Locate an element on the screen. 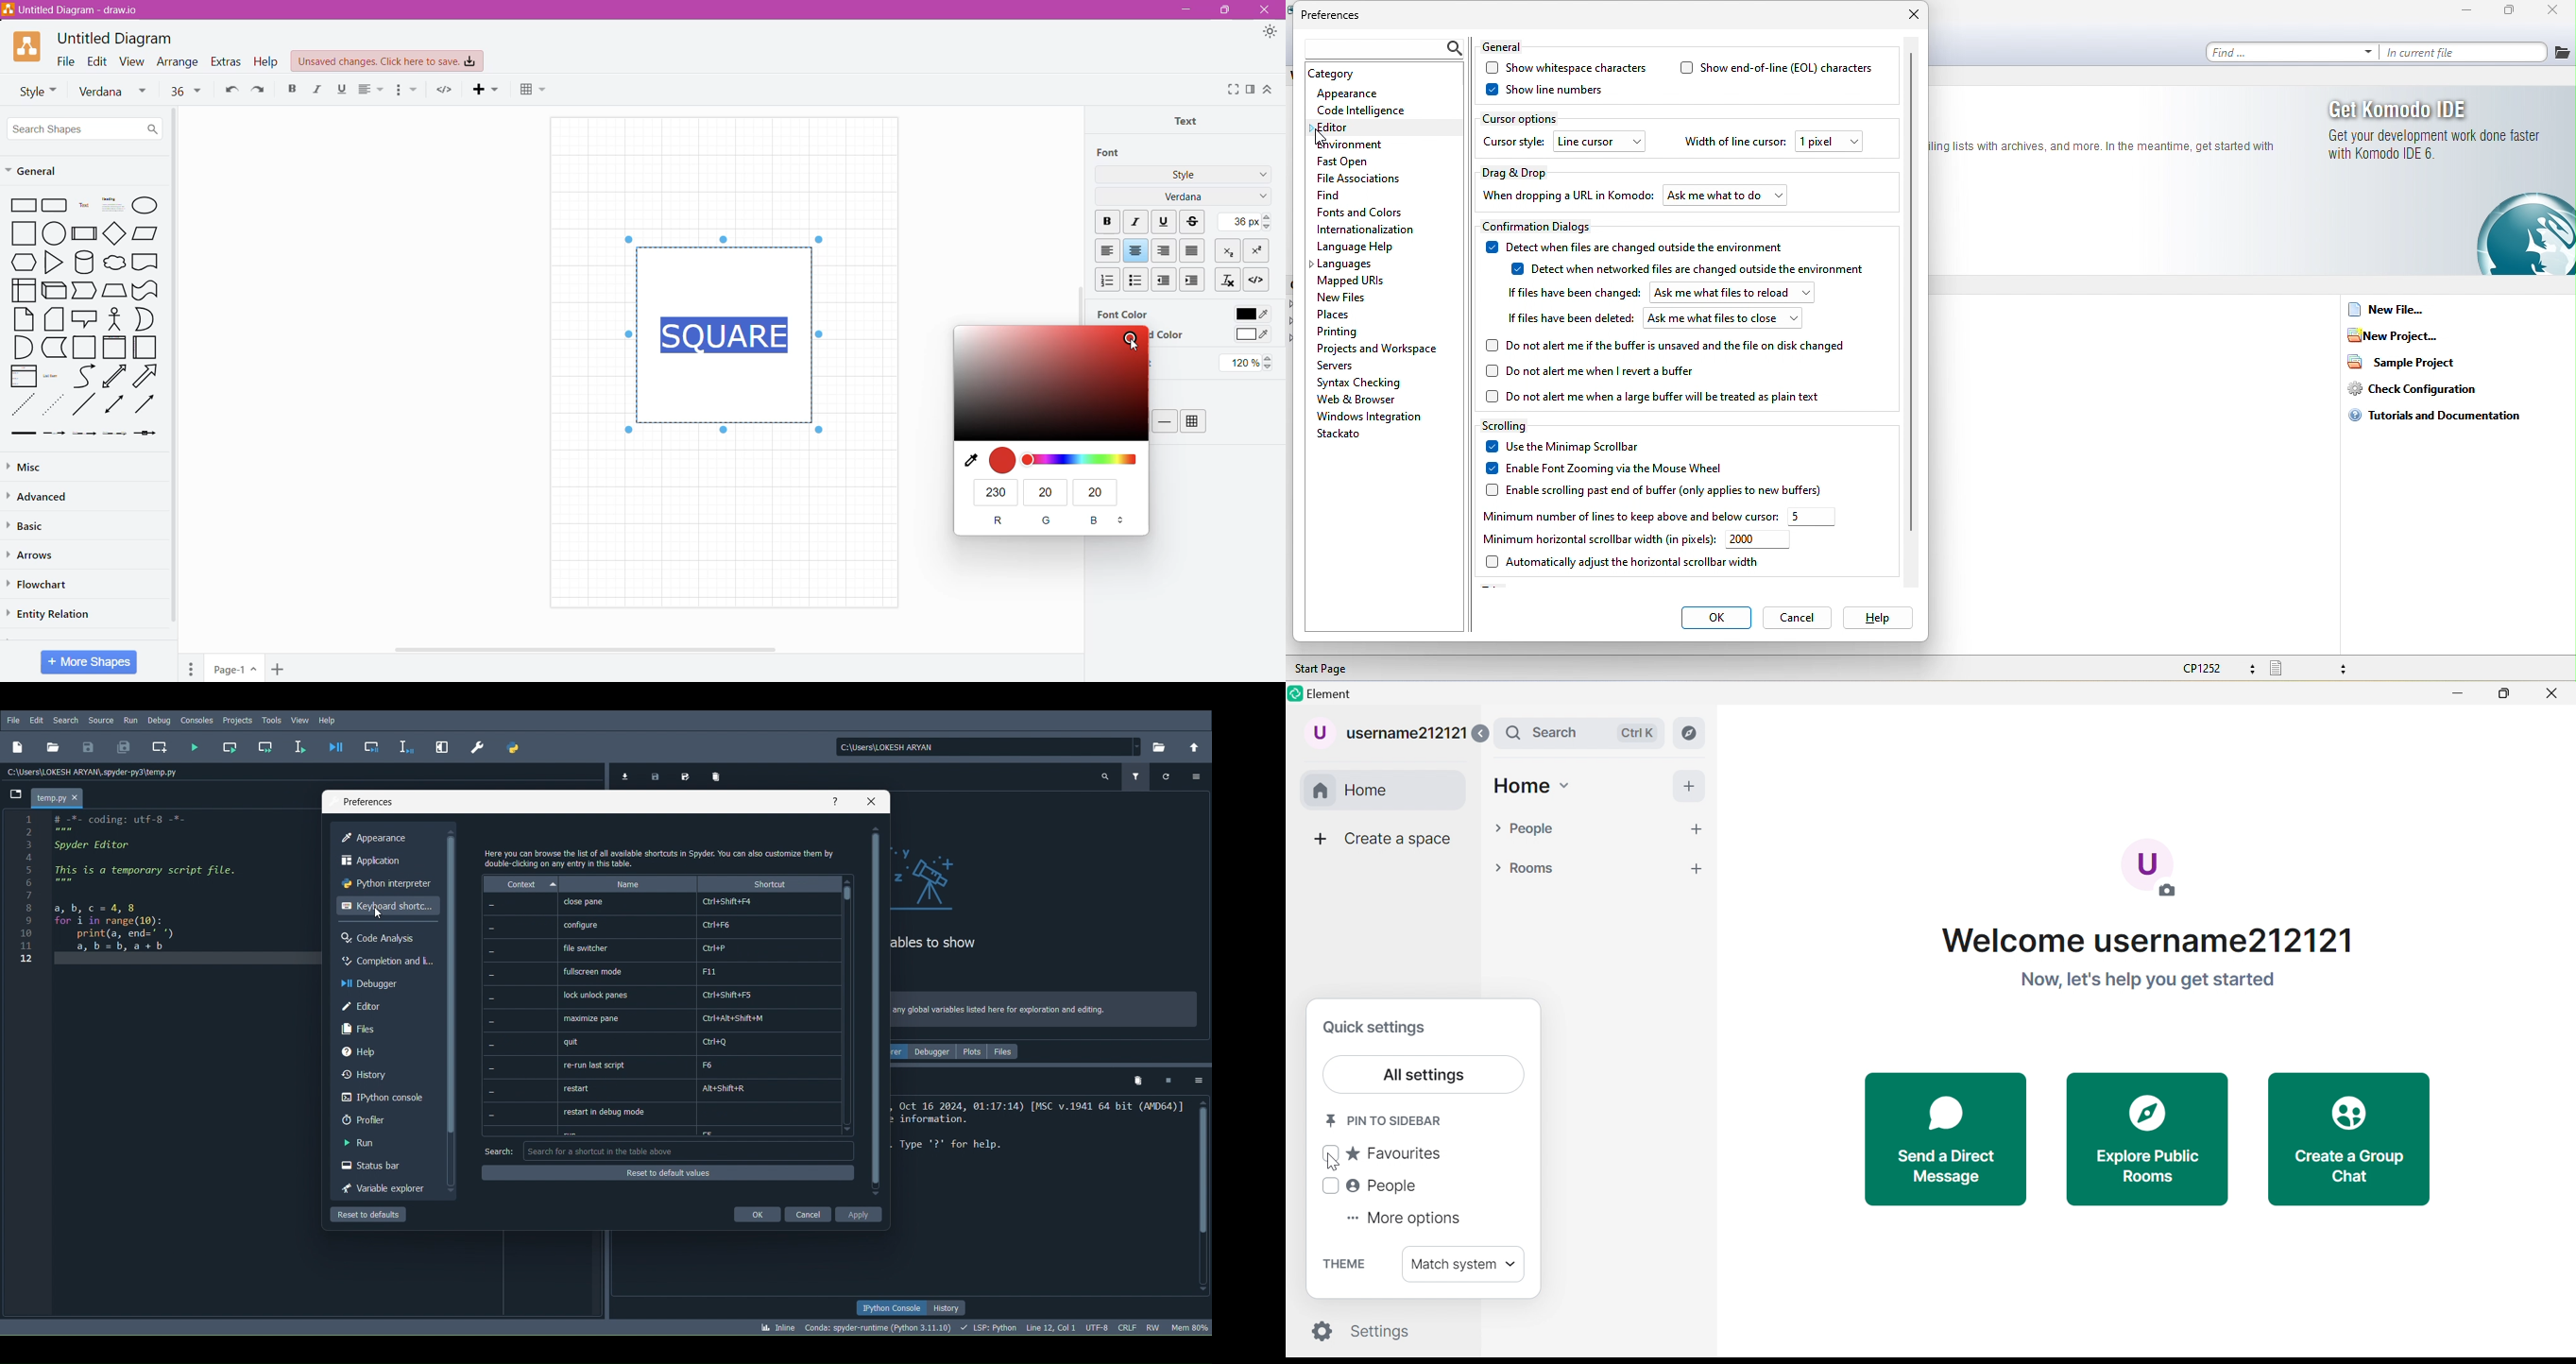  Scrollbar is located at coordinates (875, 1009).